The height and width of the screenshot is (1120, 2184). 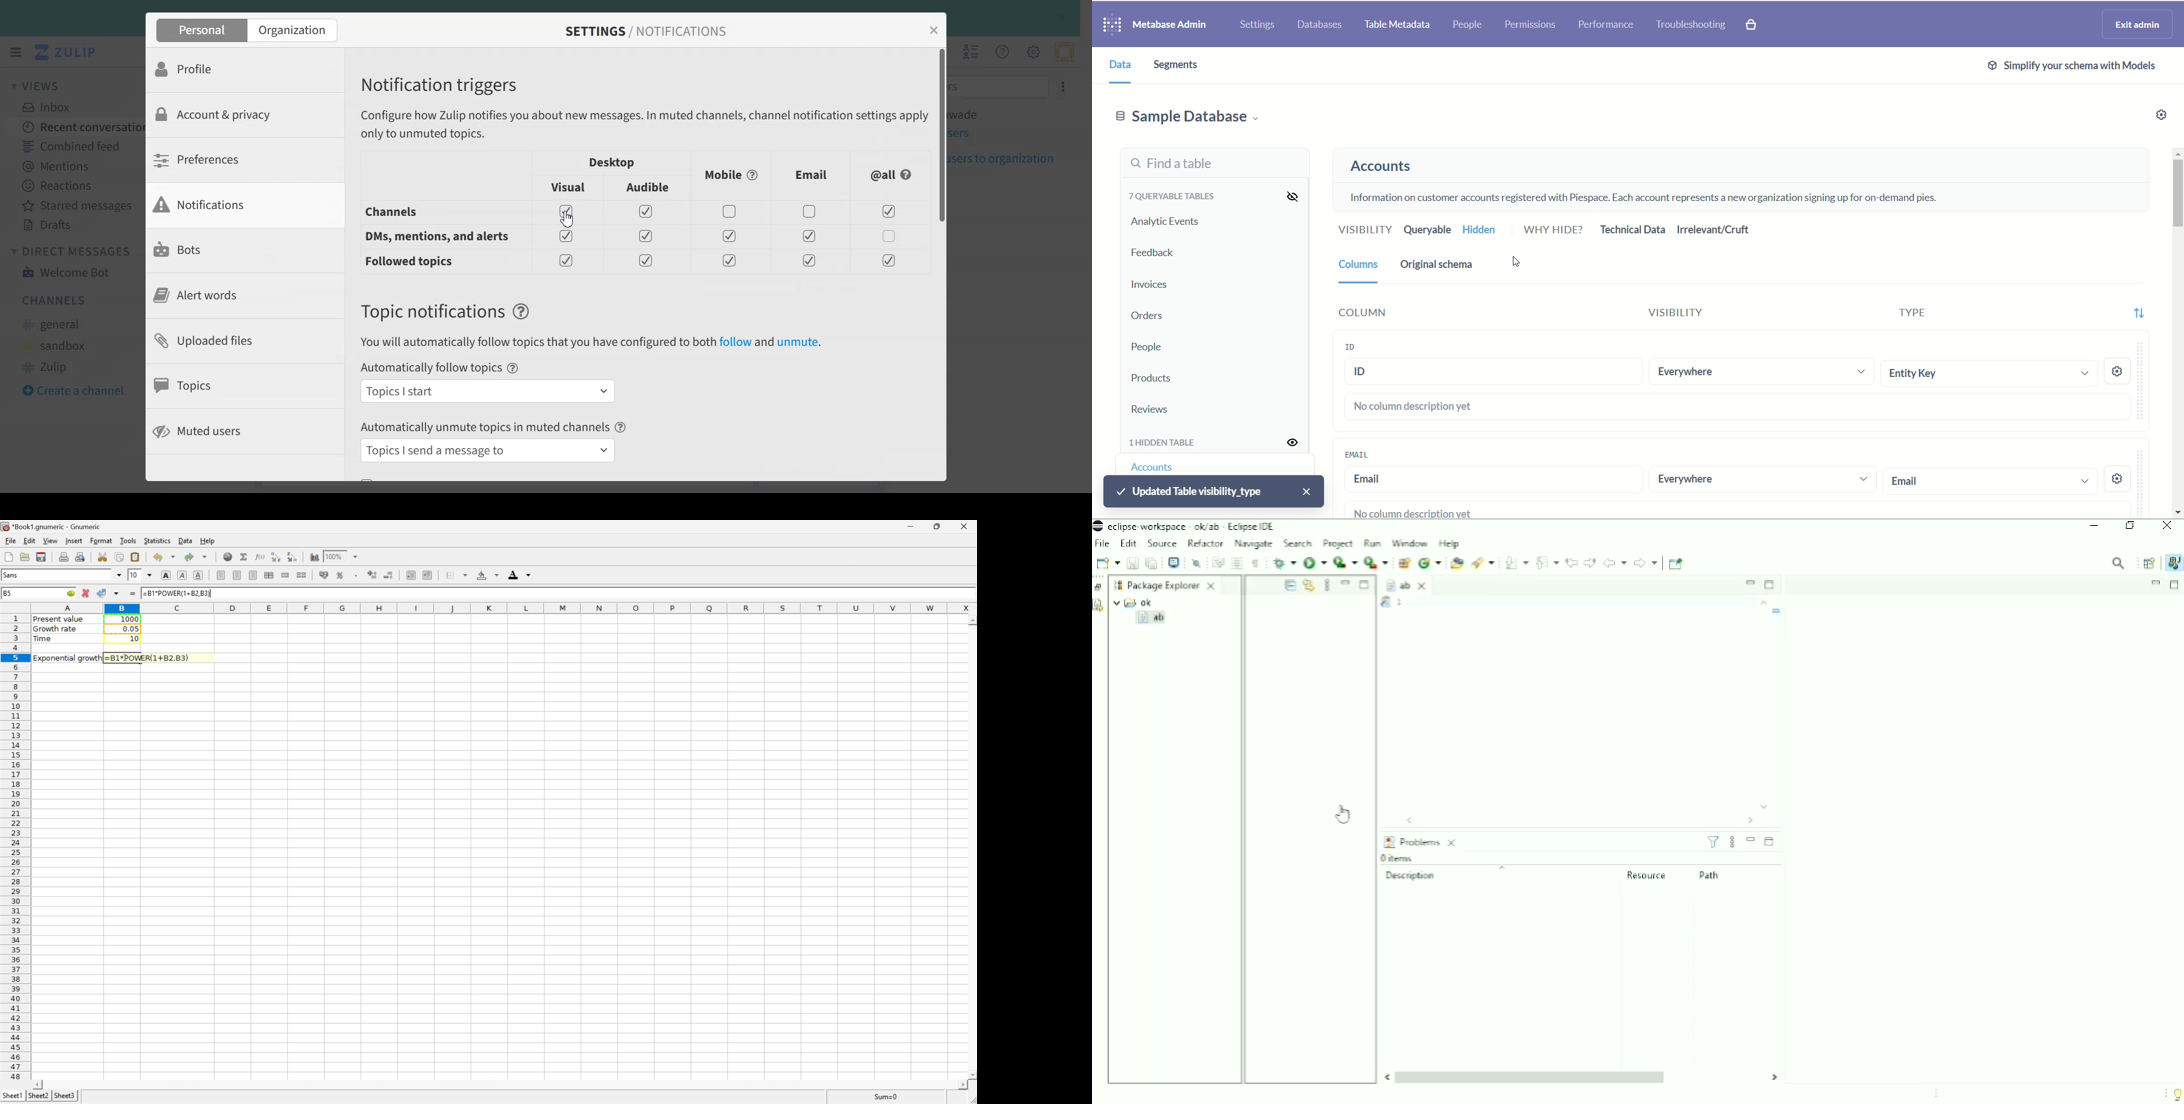 What do you see at coordinates (55, 366) in the screenshot?
I see `#Zulip` at bounding box center [55, 366].